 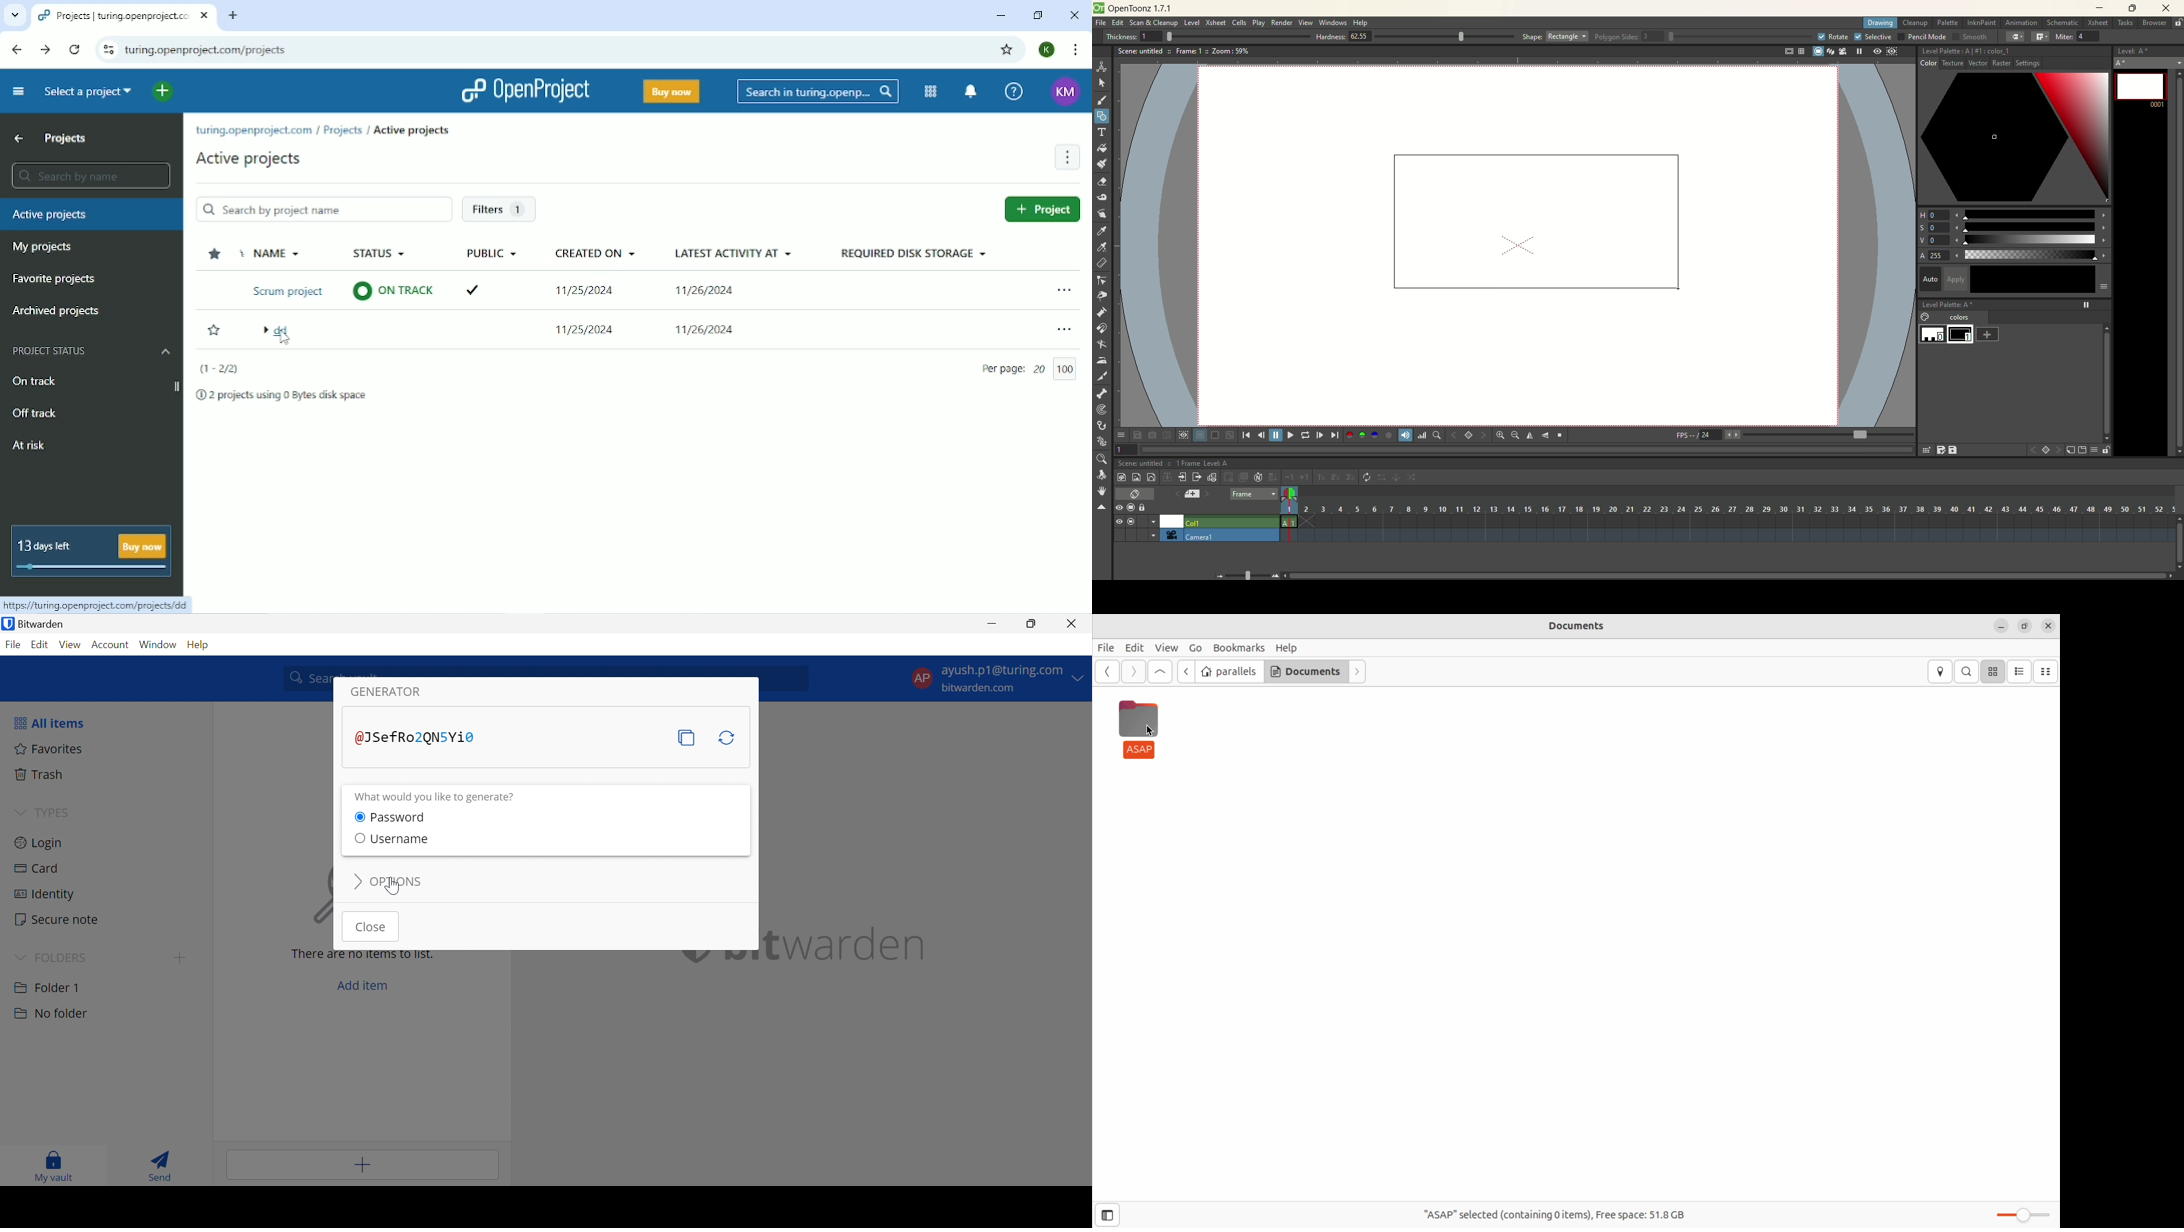 I want to click on Copy password, so click(x=685, y=738).